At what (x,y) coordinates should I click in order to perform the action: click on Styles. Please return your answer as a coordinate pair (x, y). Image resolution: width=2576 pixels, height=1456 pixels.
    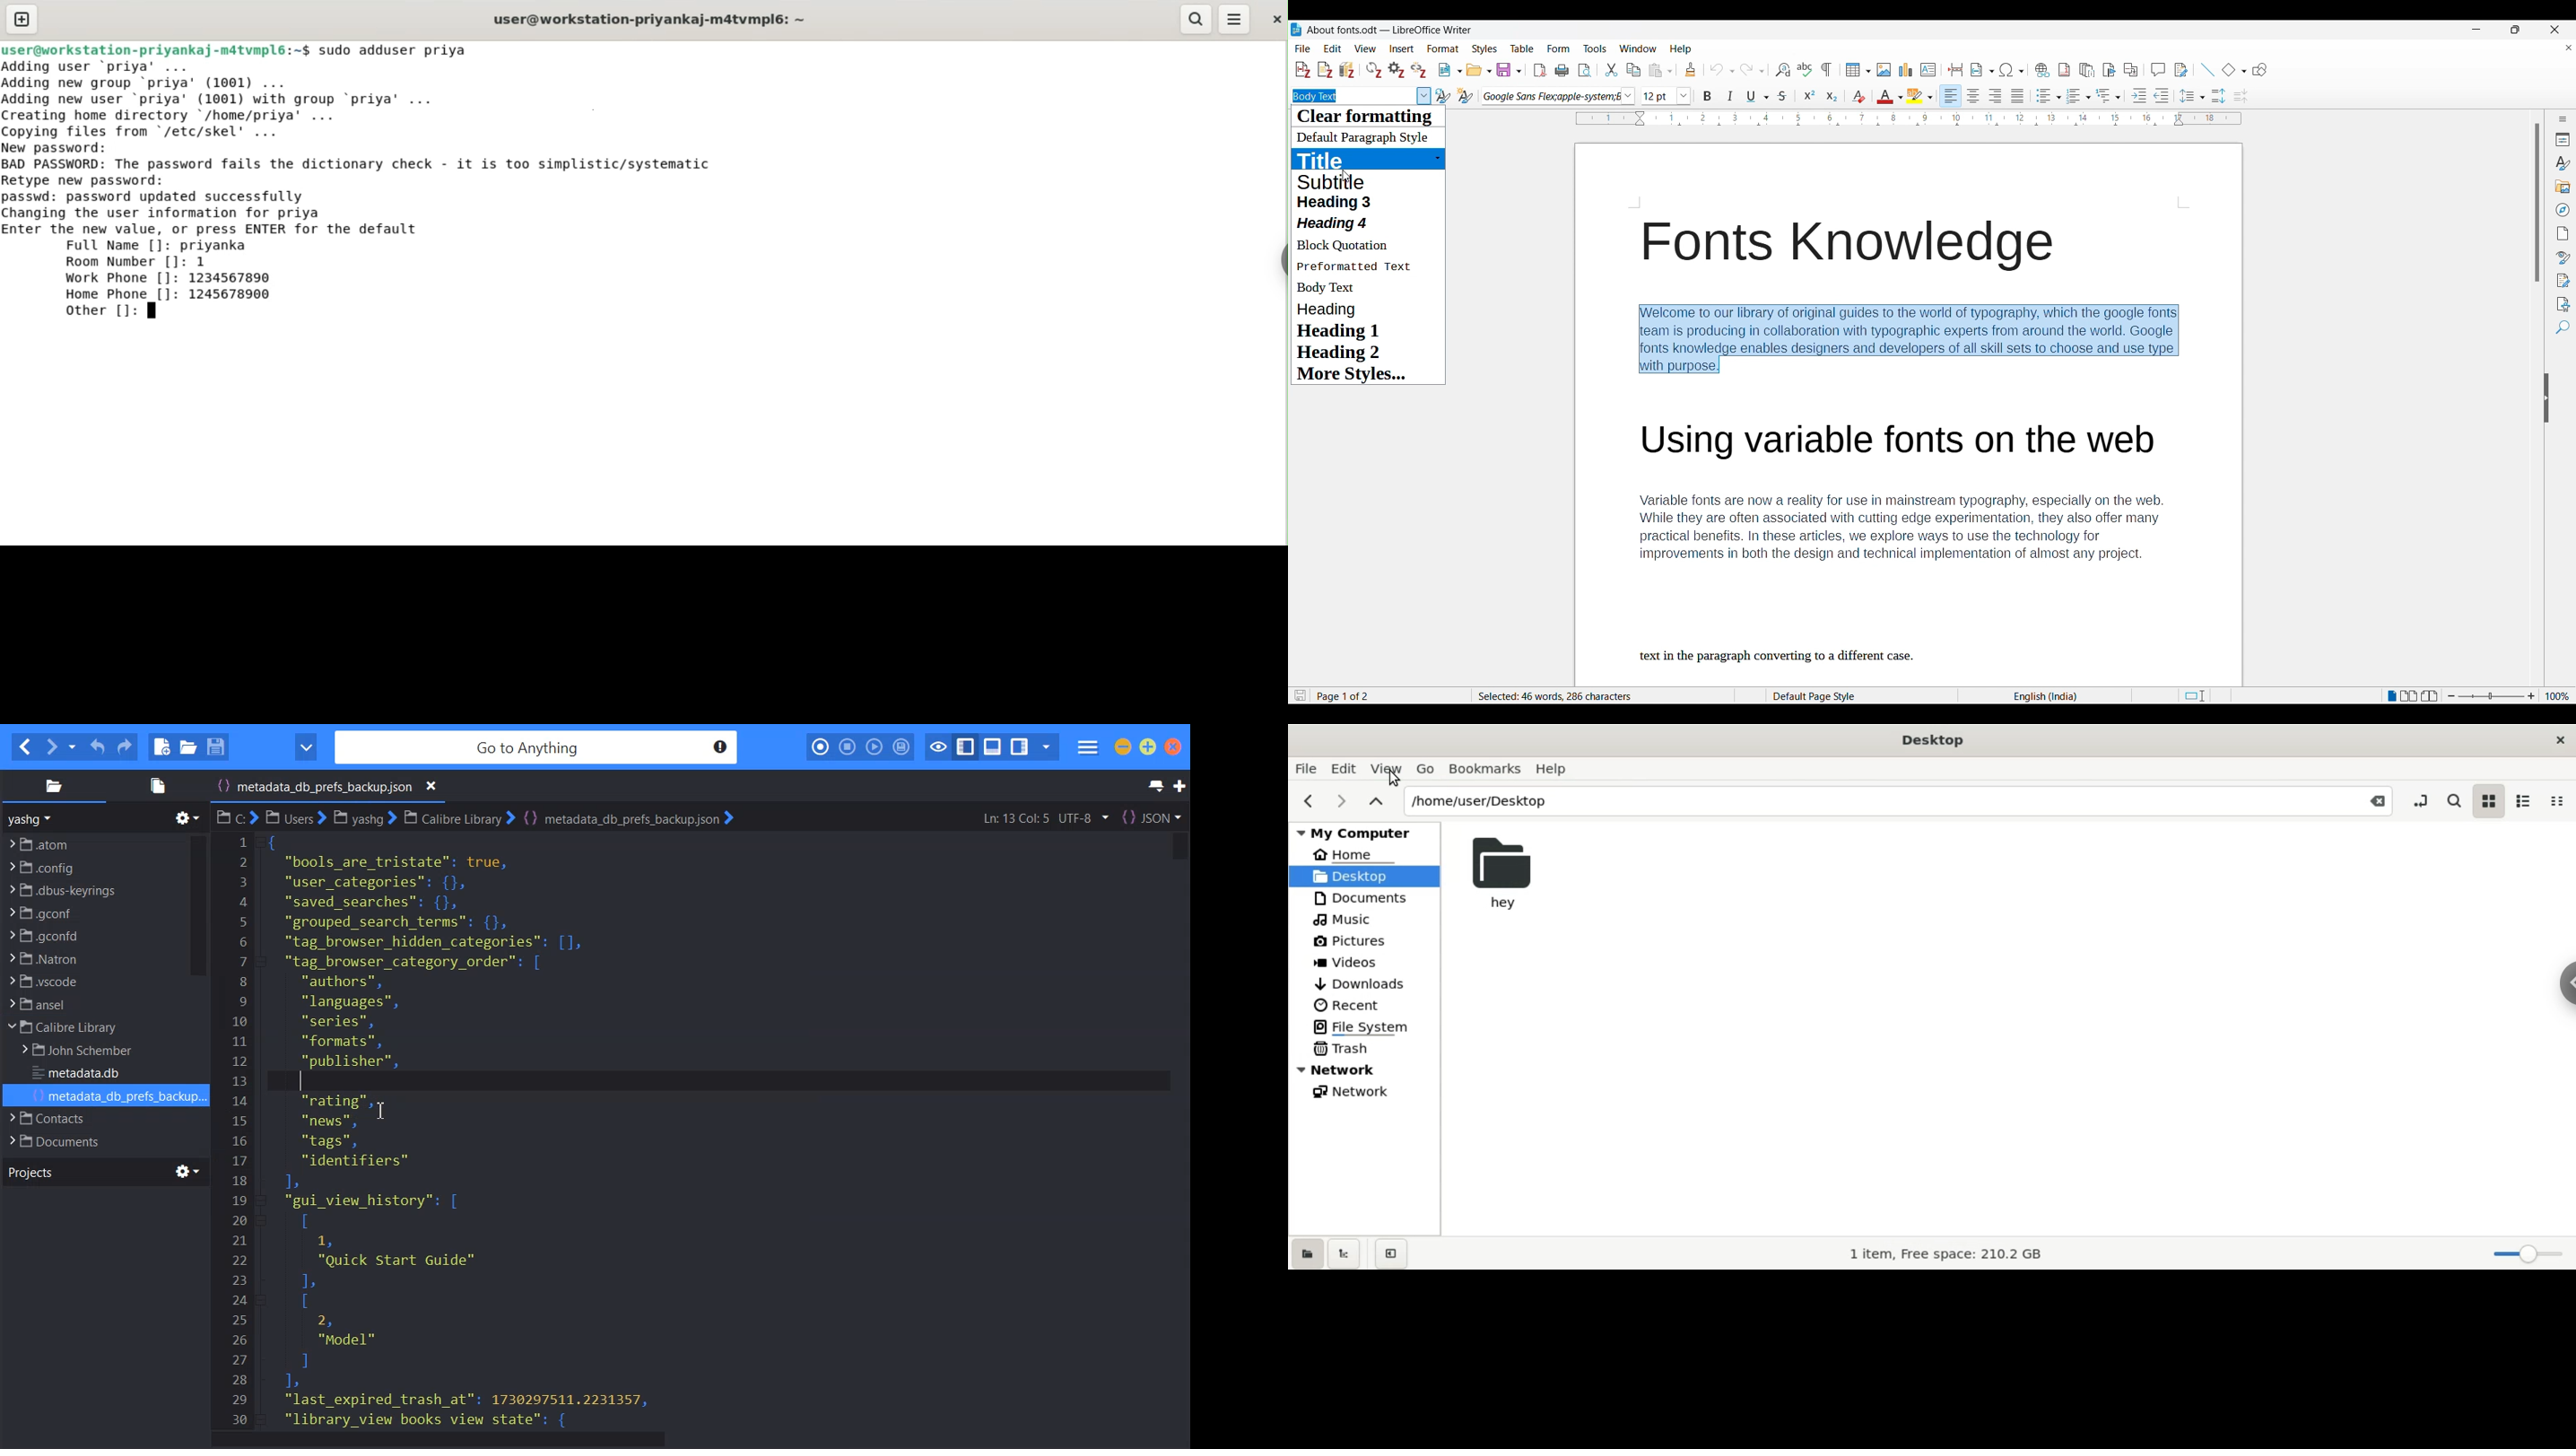
    Looking at the image, I should click on (2563, 163).